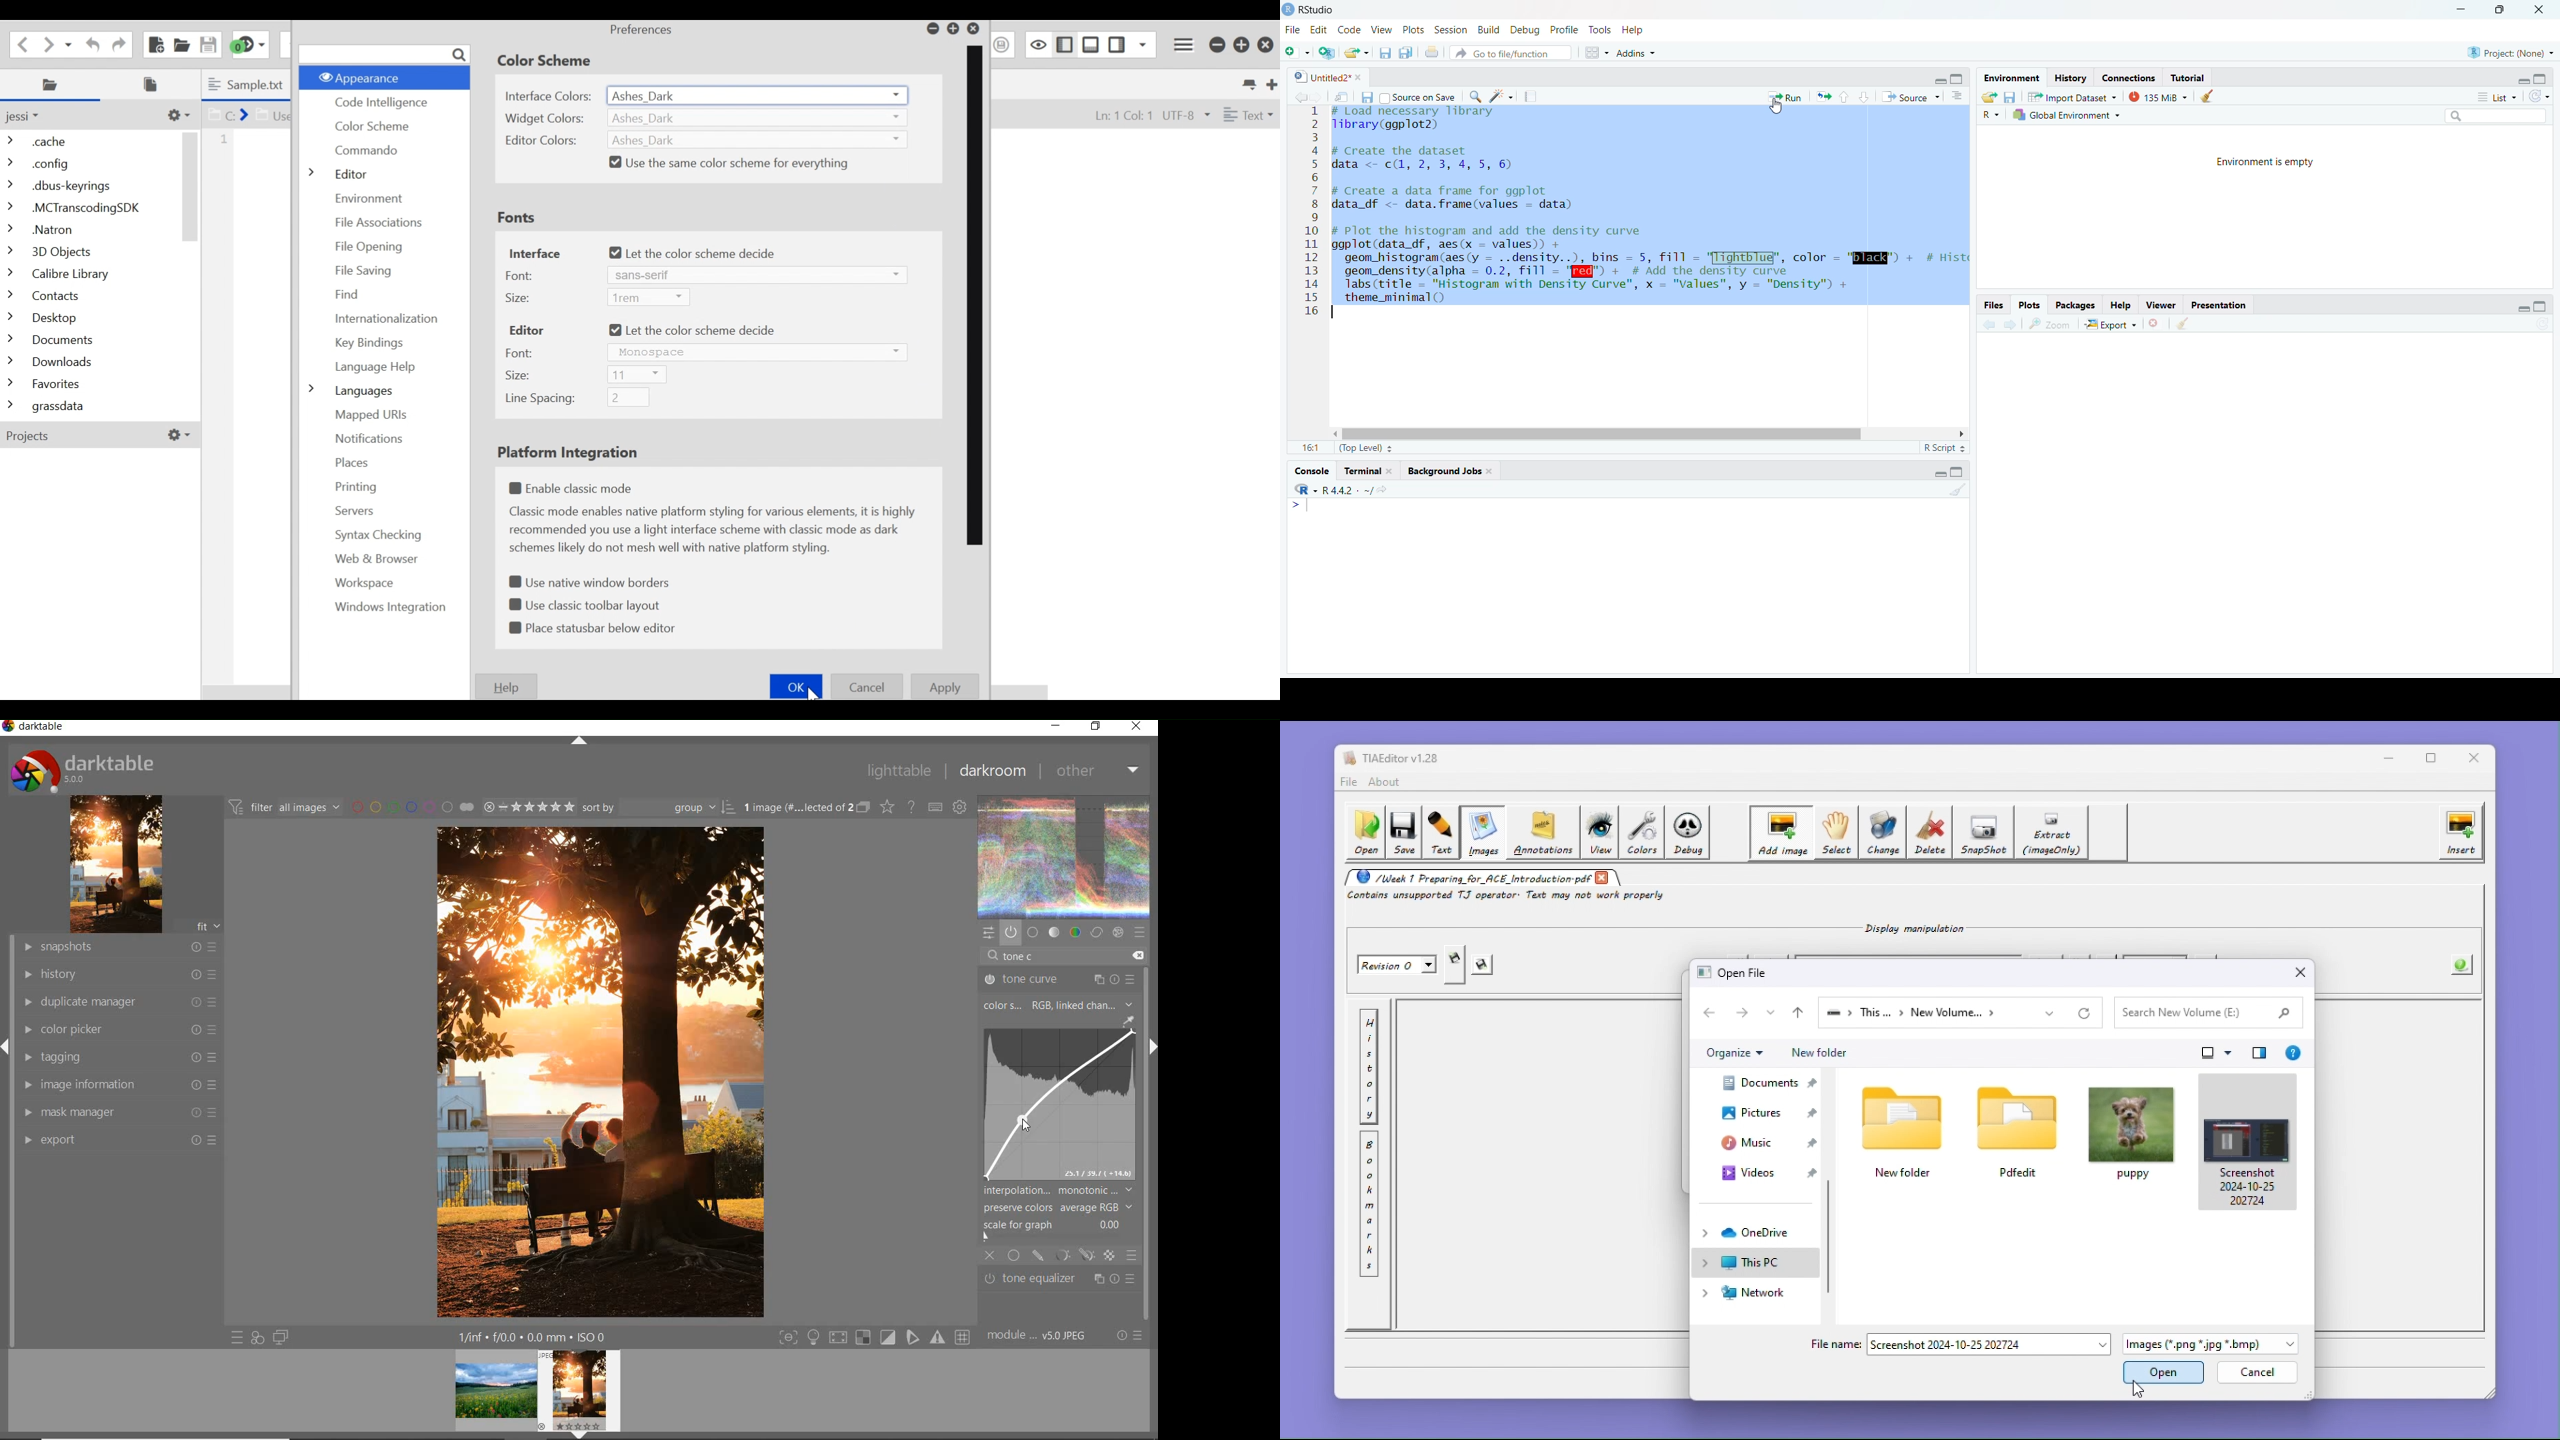 The image size is (2576, 1456). I want to click on list, so click(2497, 96).